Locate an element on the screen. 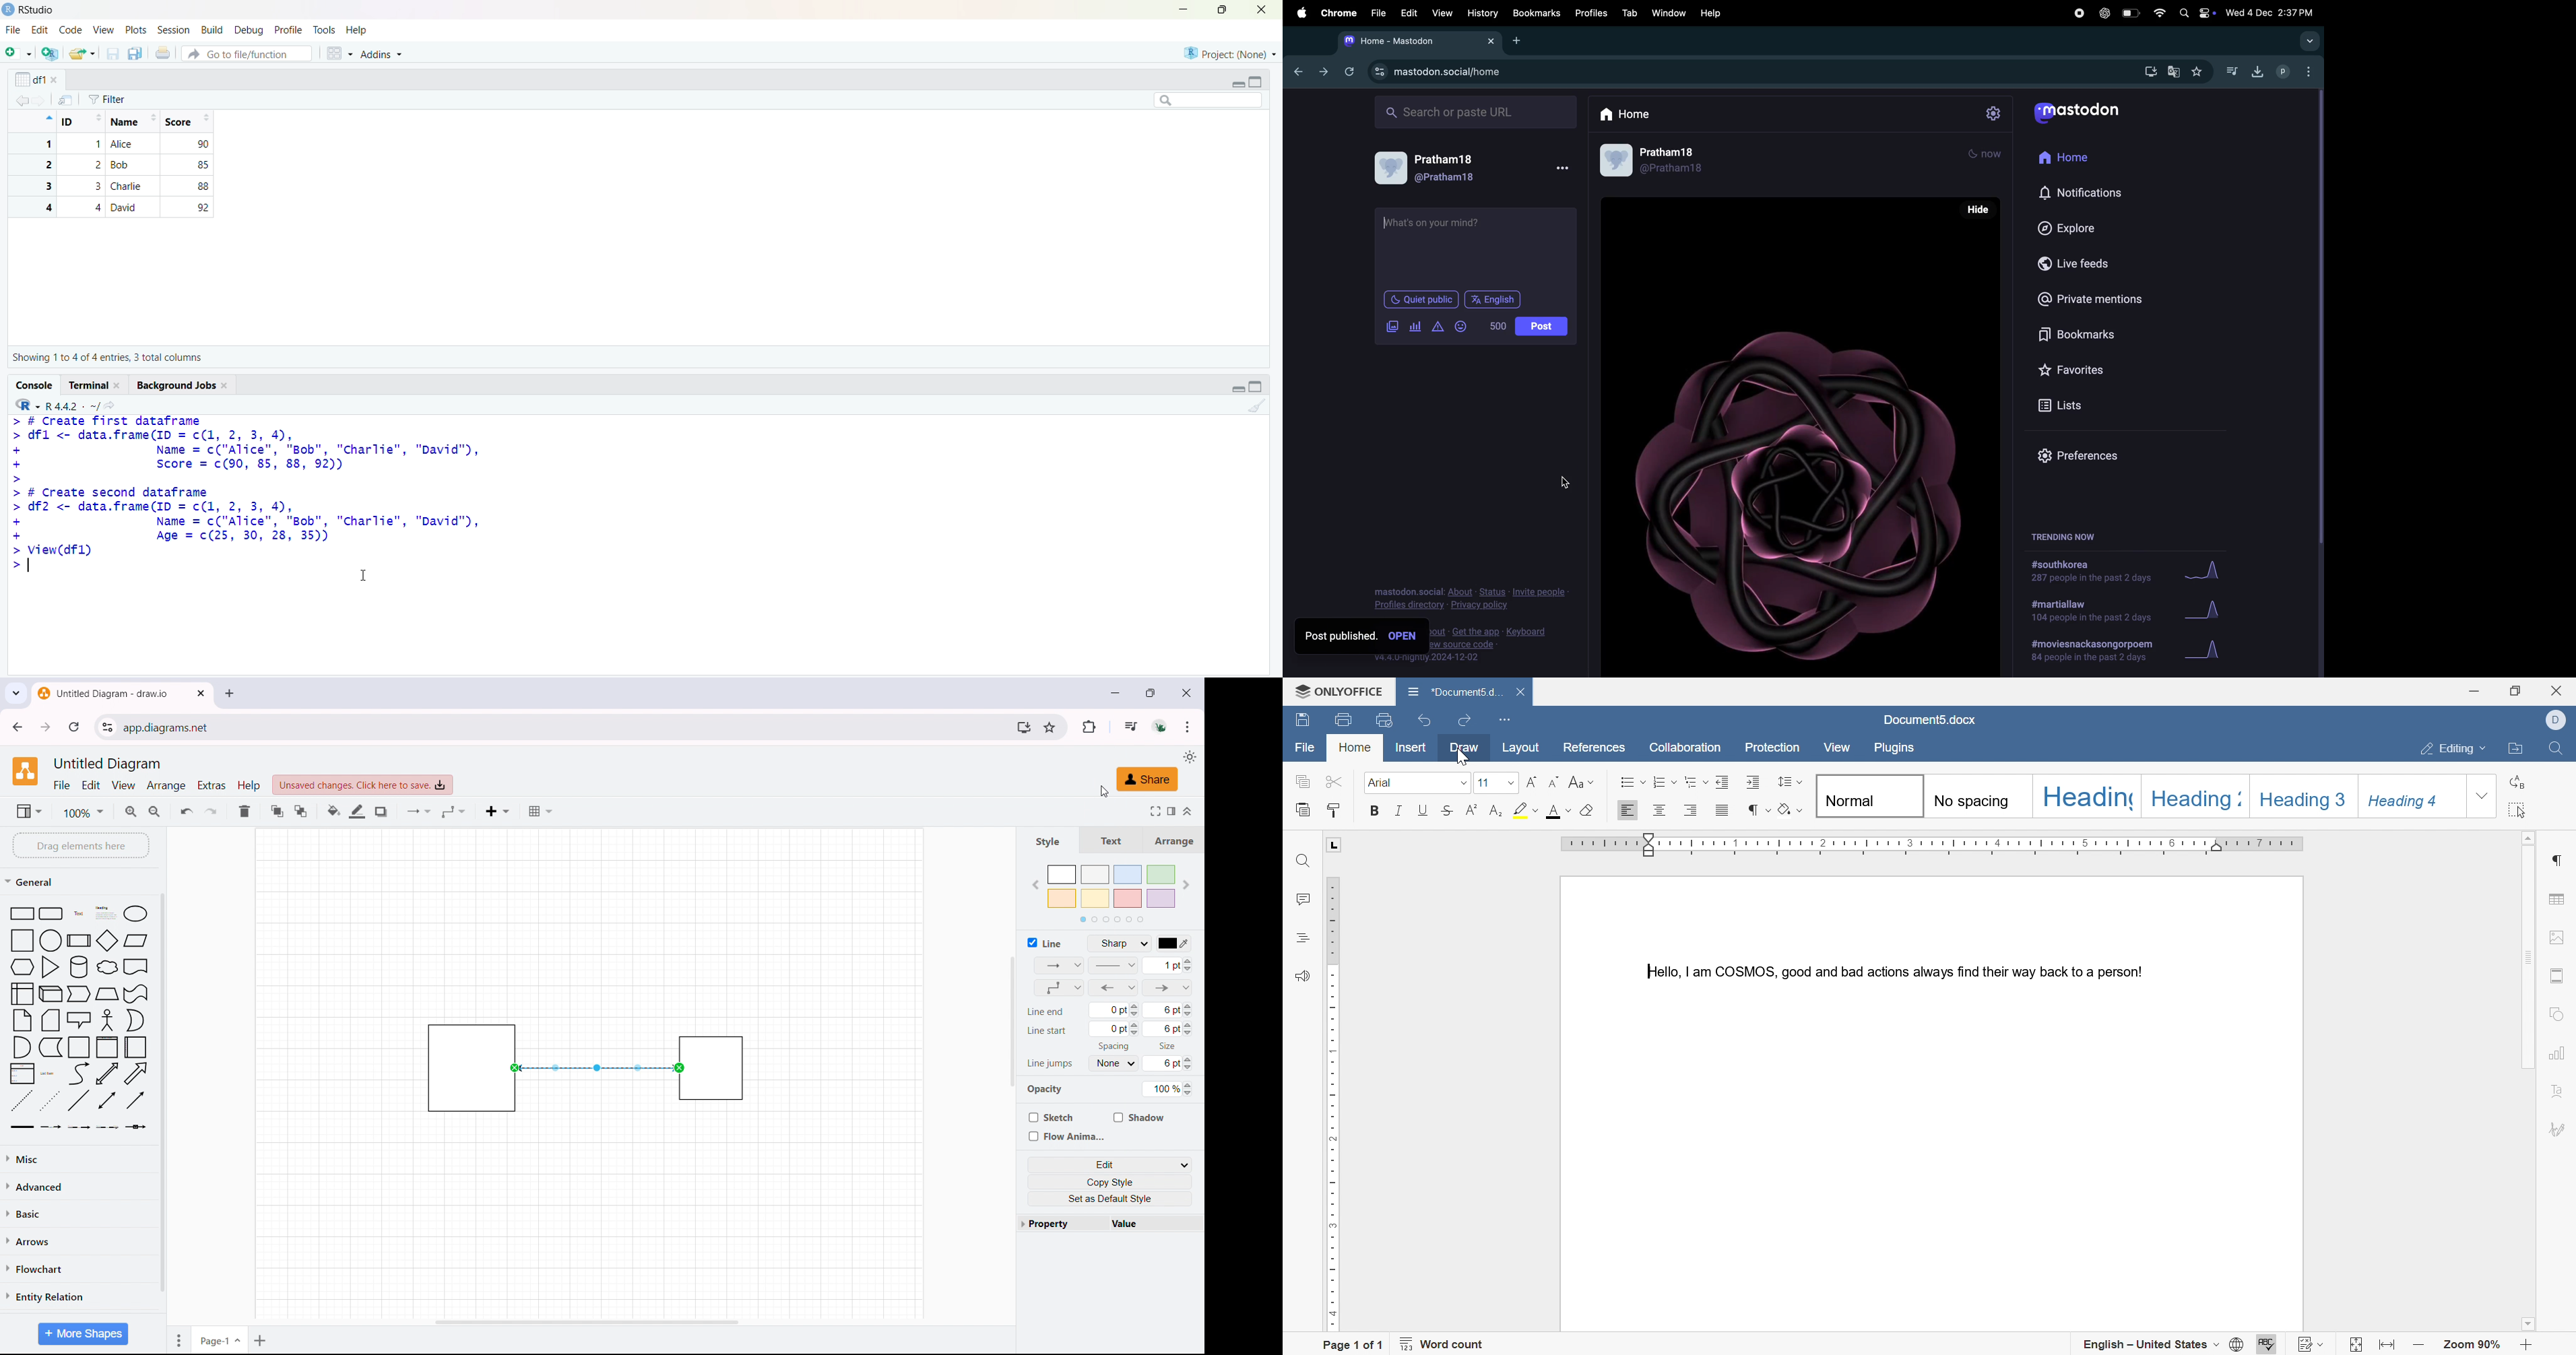  click to go back, hold to see history is located at coordinates (16, 726).